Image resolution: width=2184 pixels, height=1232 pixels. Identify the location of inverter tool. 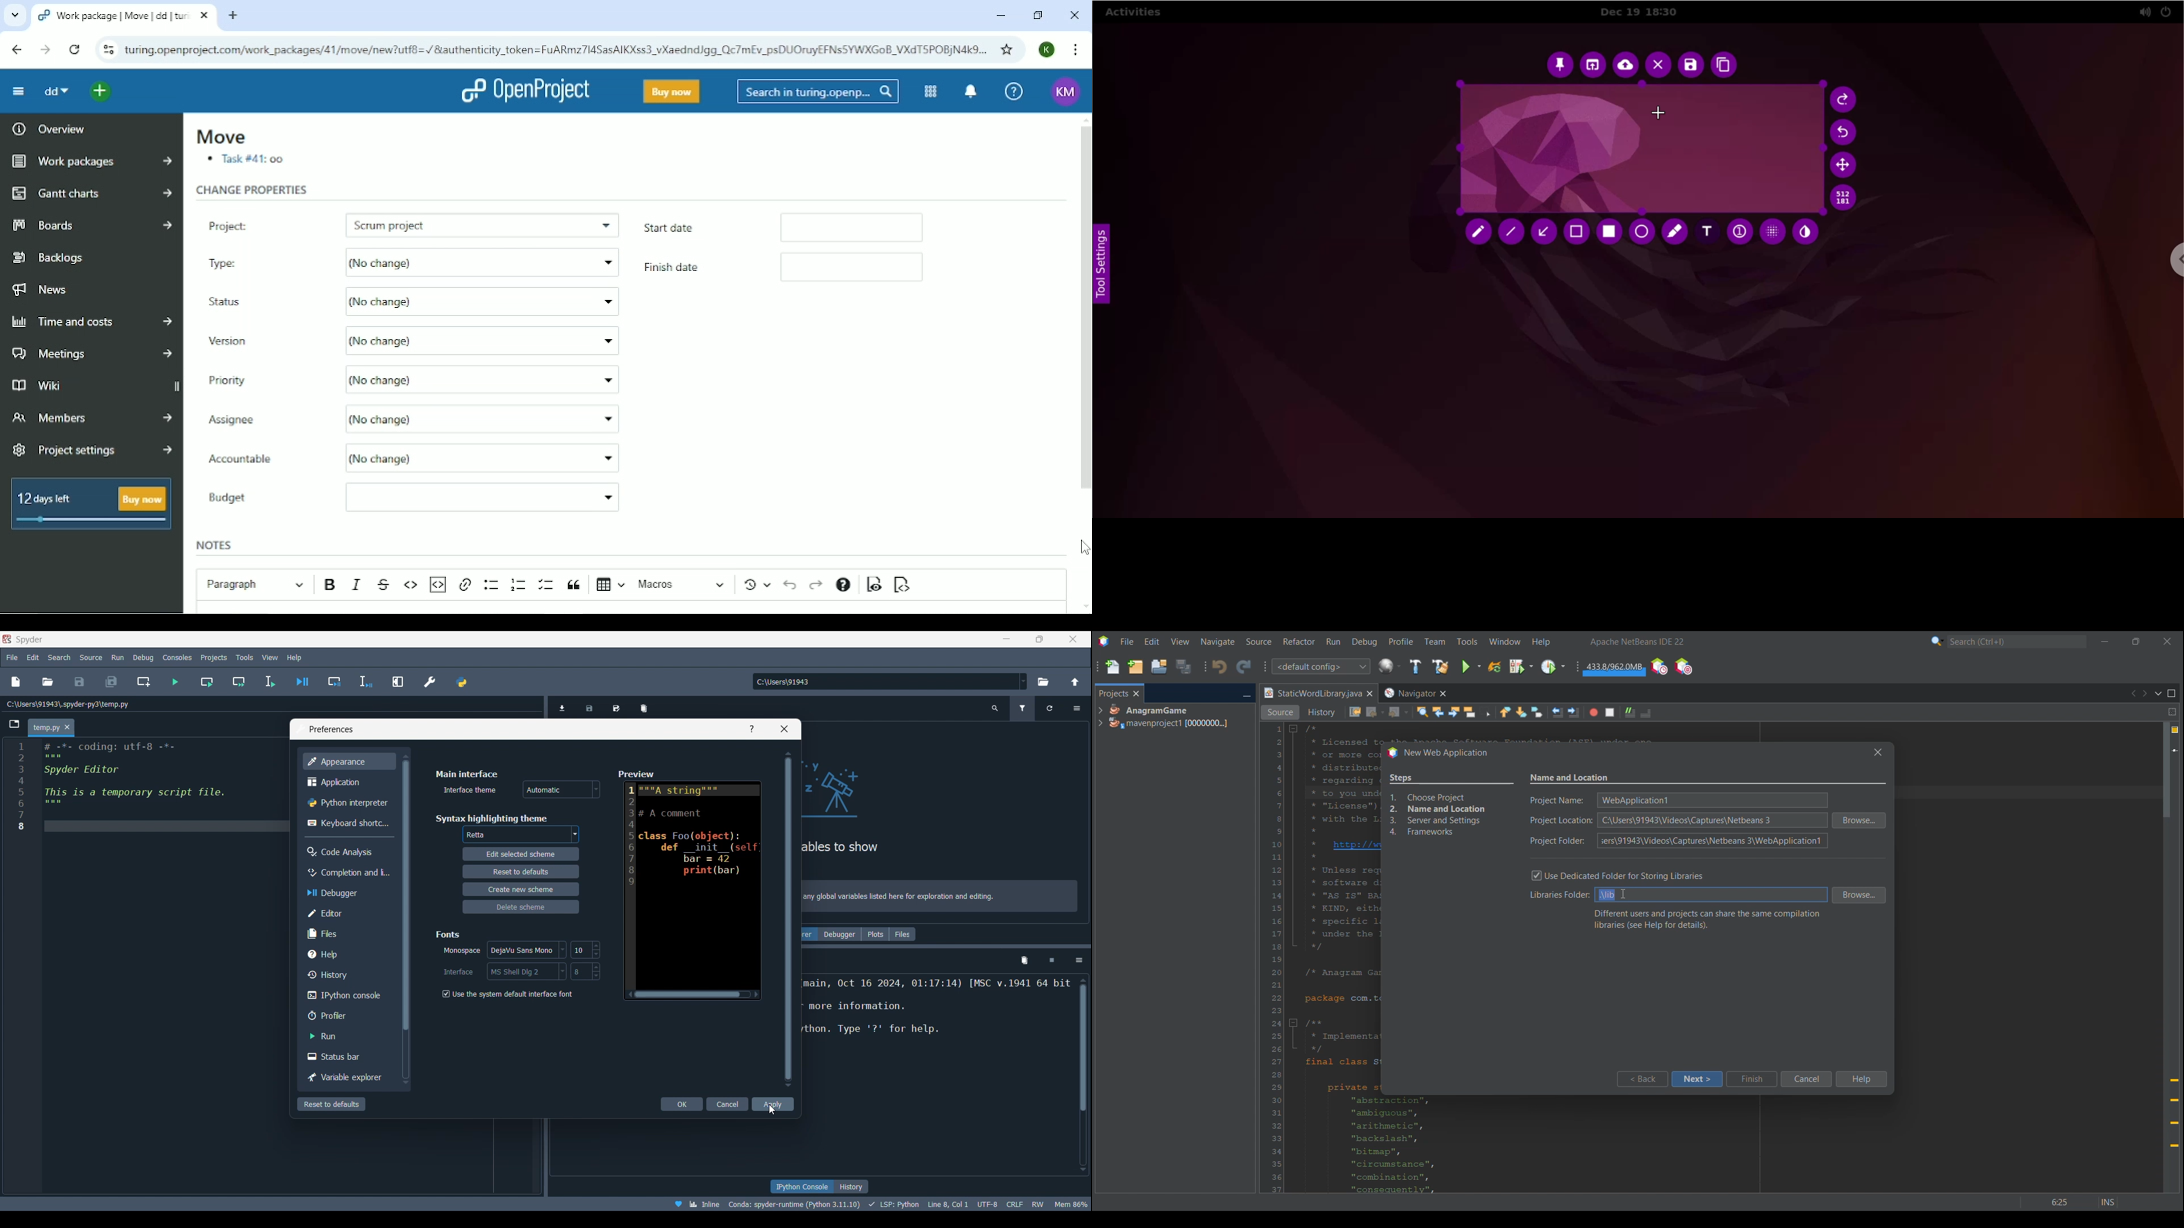
(1808, 231).